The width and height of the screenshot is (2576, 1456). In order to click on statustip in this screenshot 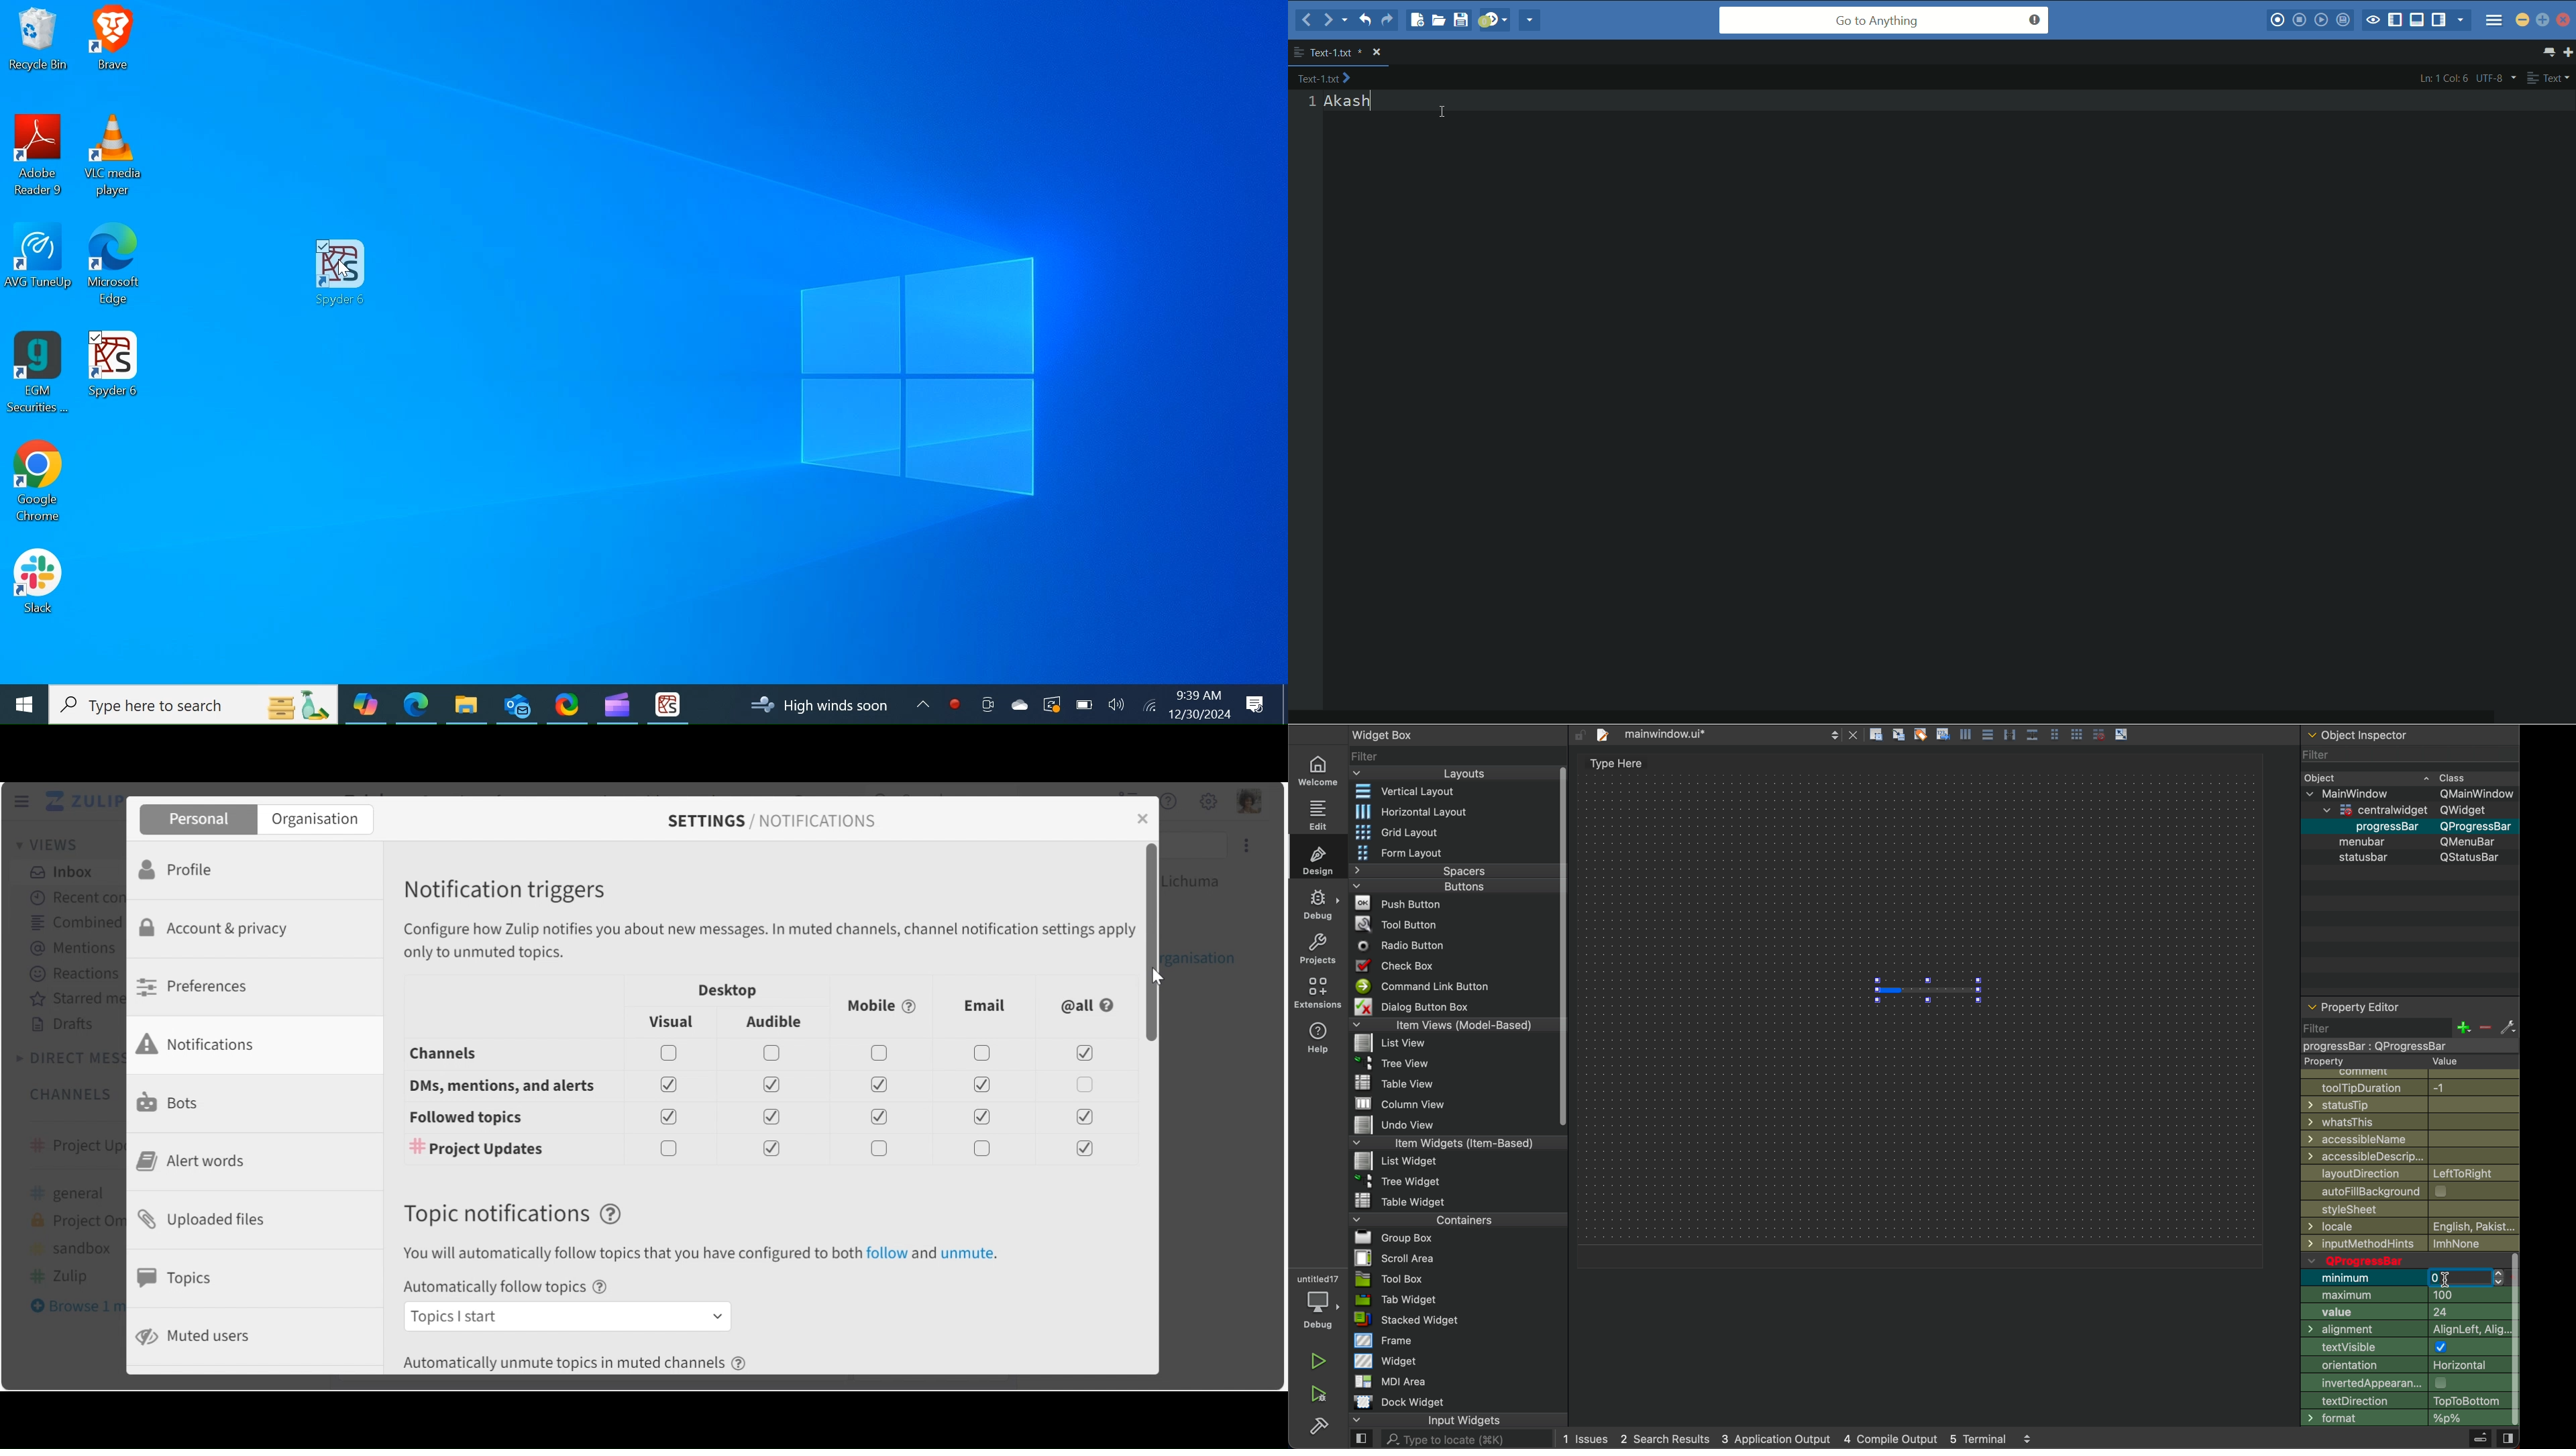, I will do `click(2411, 1105)`.